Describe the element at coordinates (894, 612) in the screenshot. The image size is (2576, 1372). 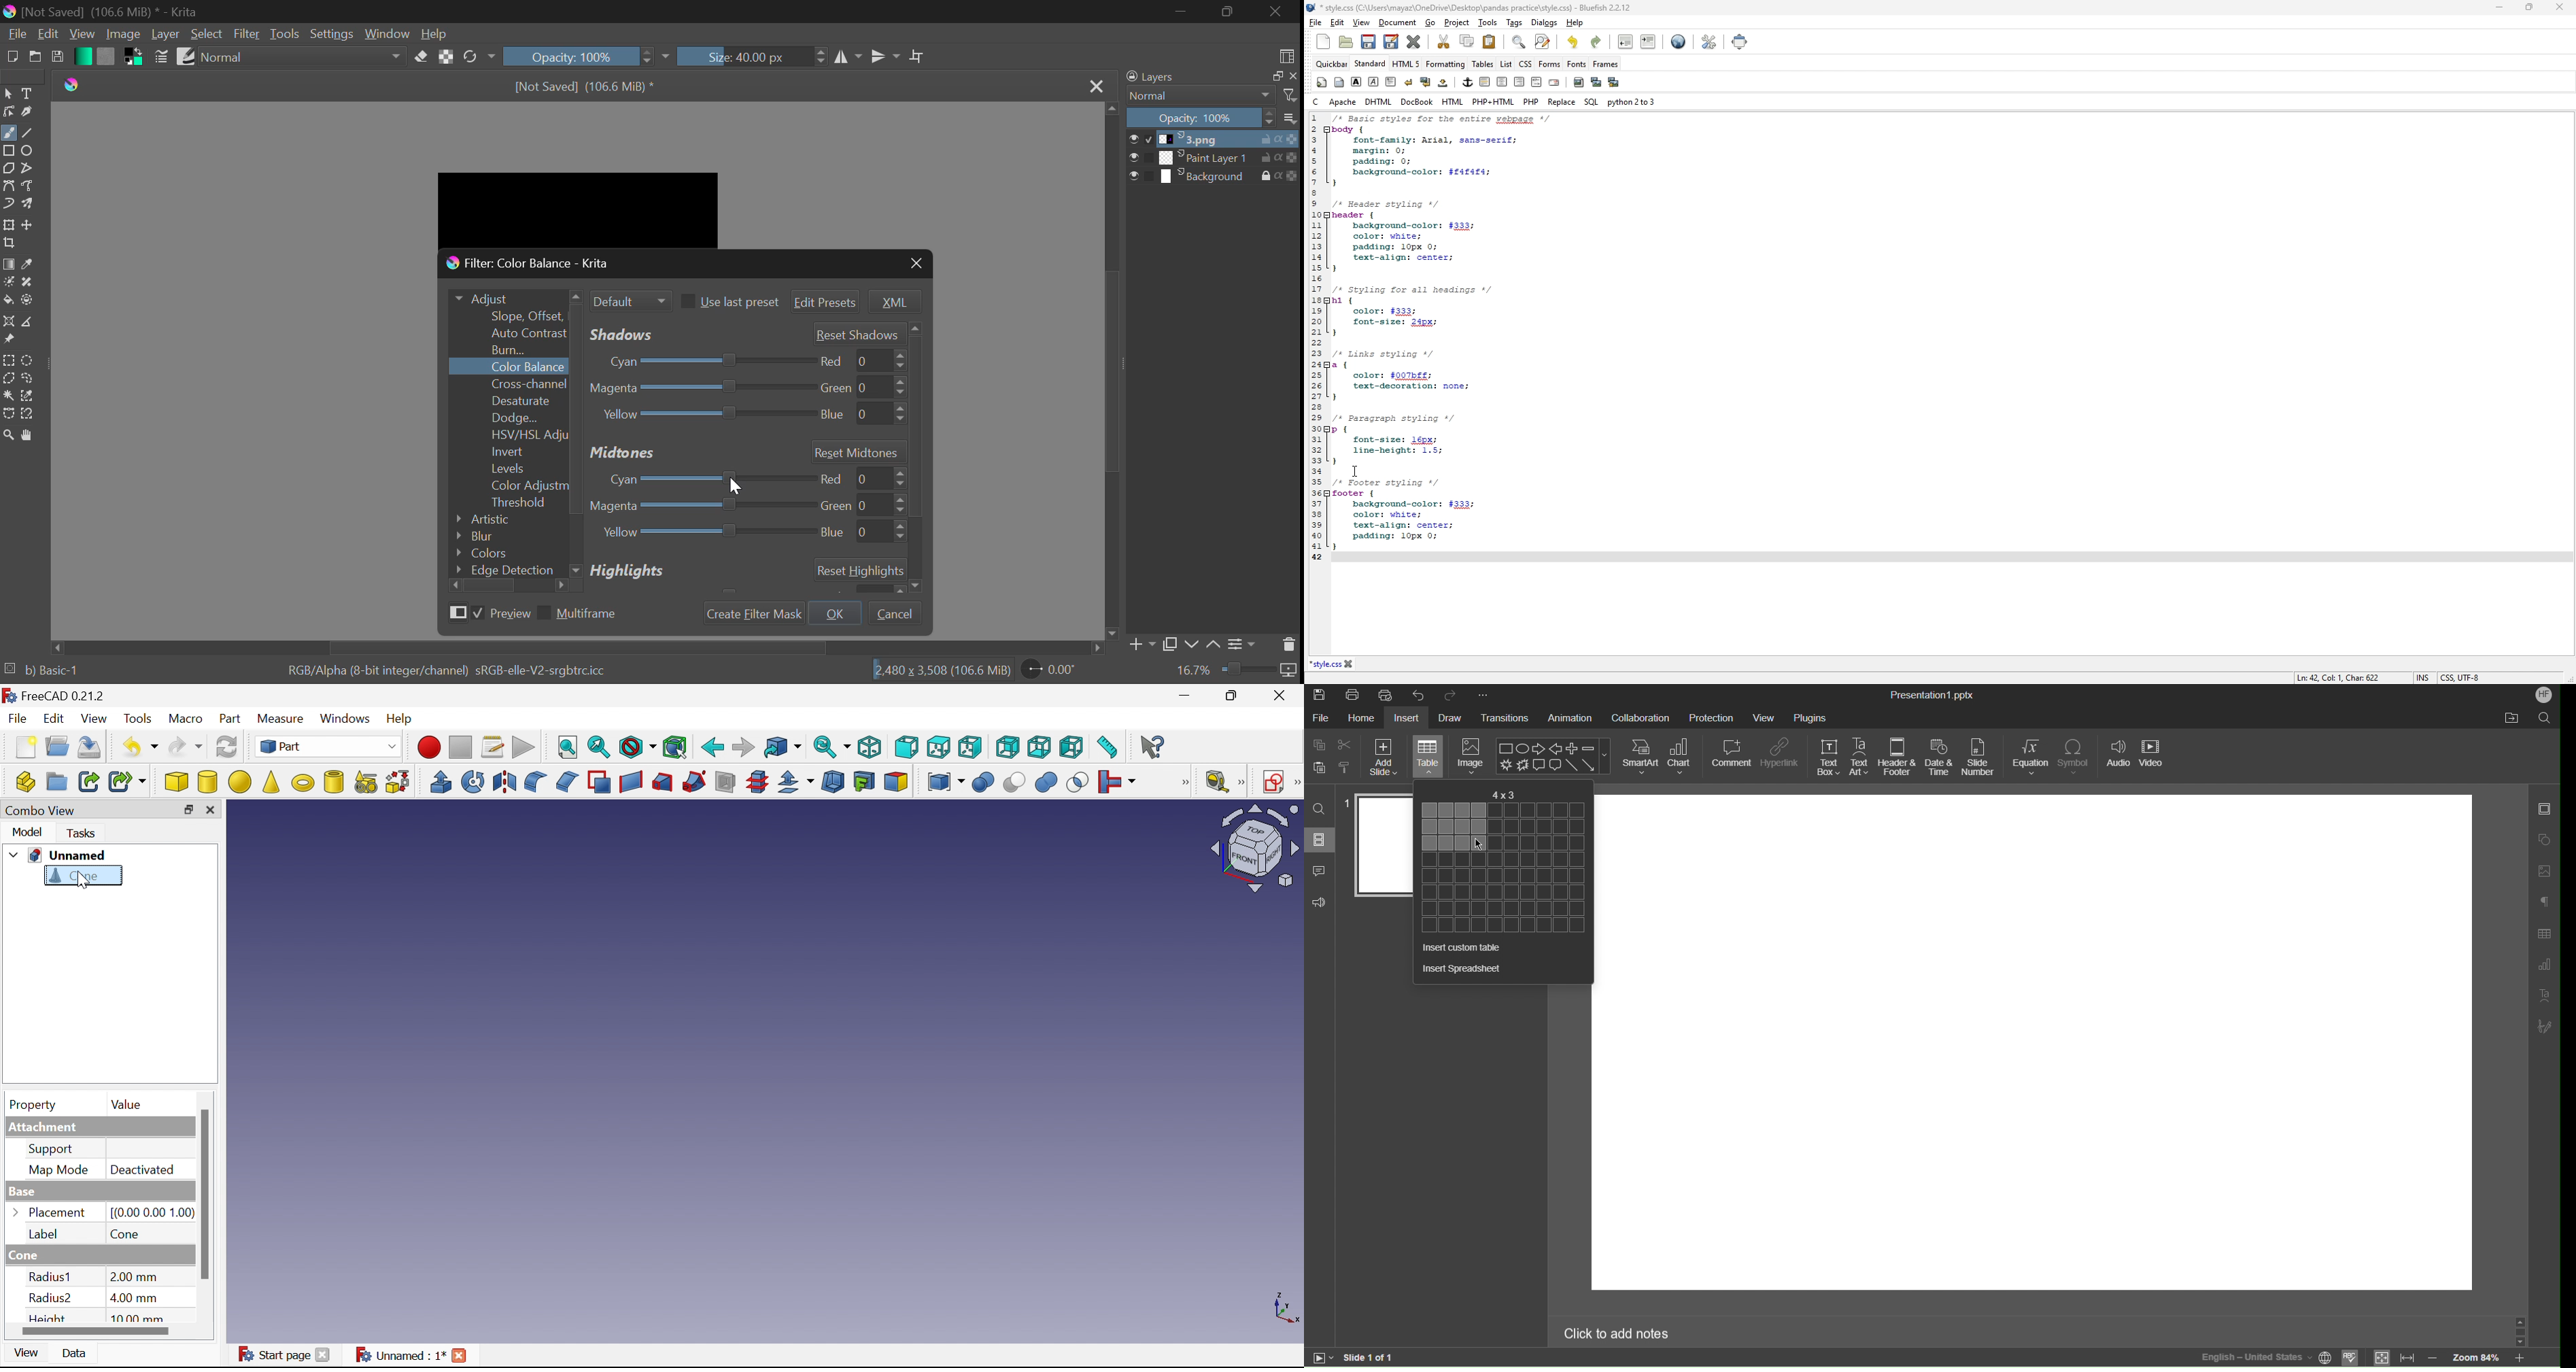
I see `Cancel` at that location.